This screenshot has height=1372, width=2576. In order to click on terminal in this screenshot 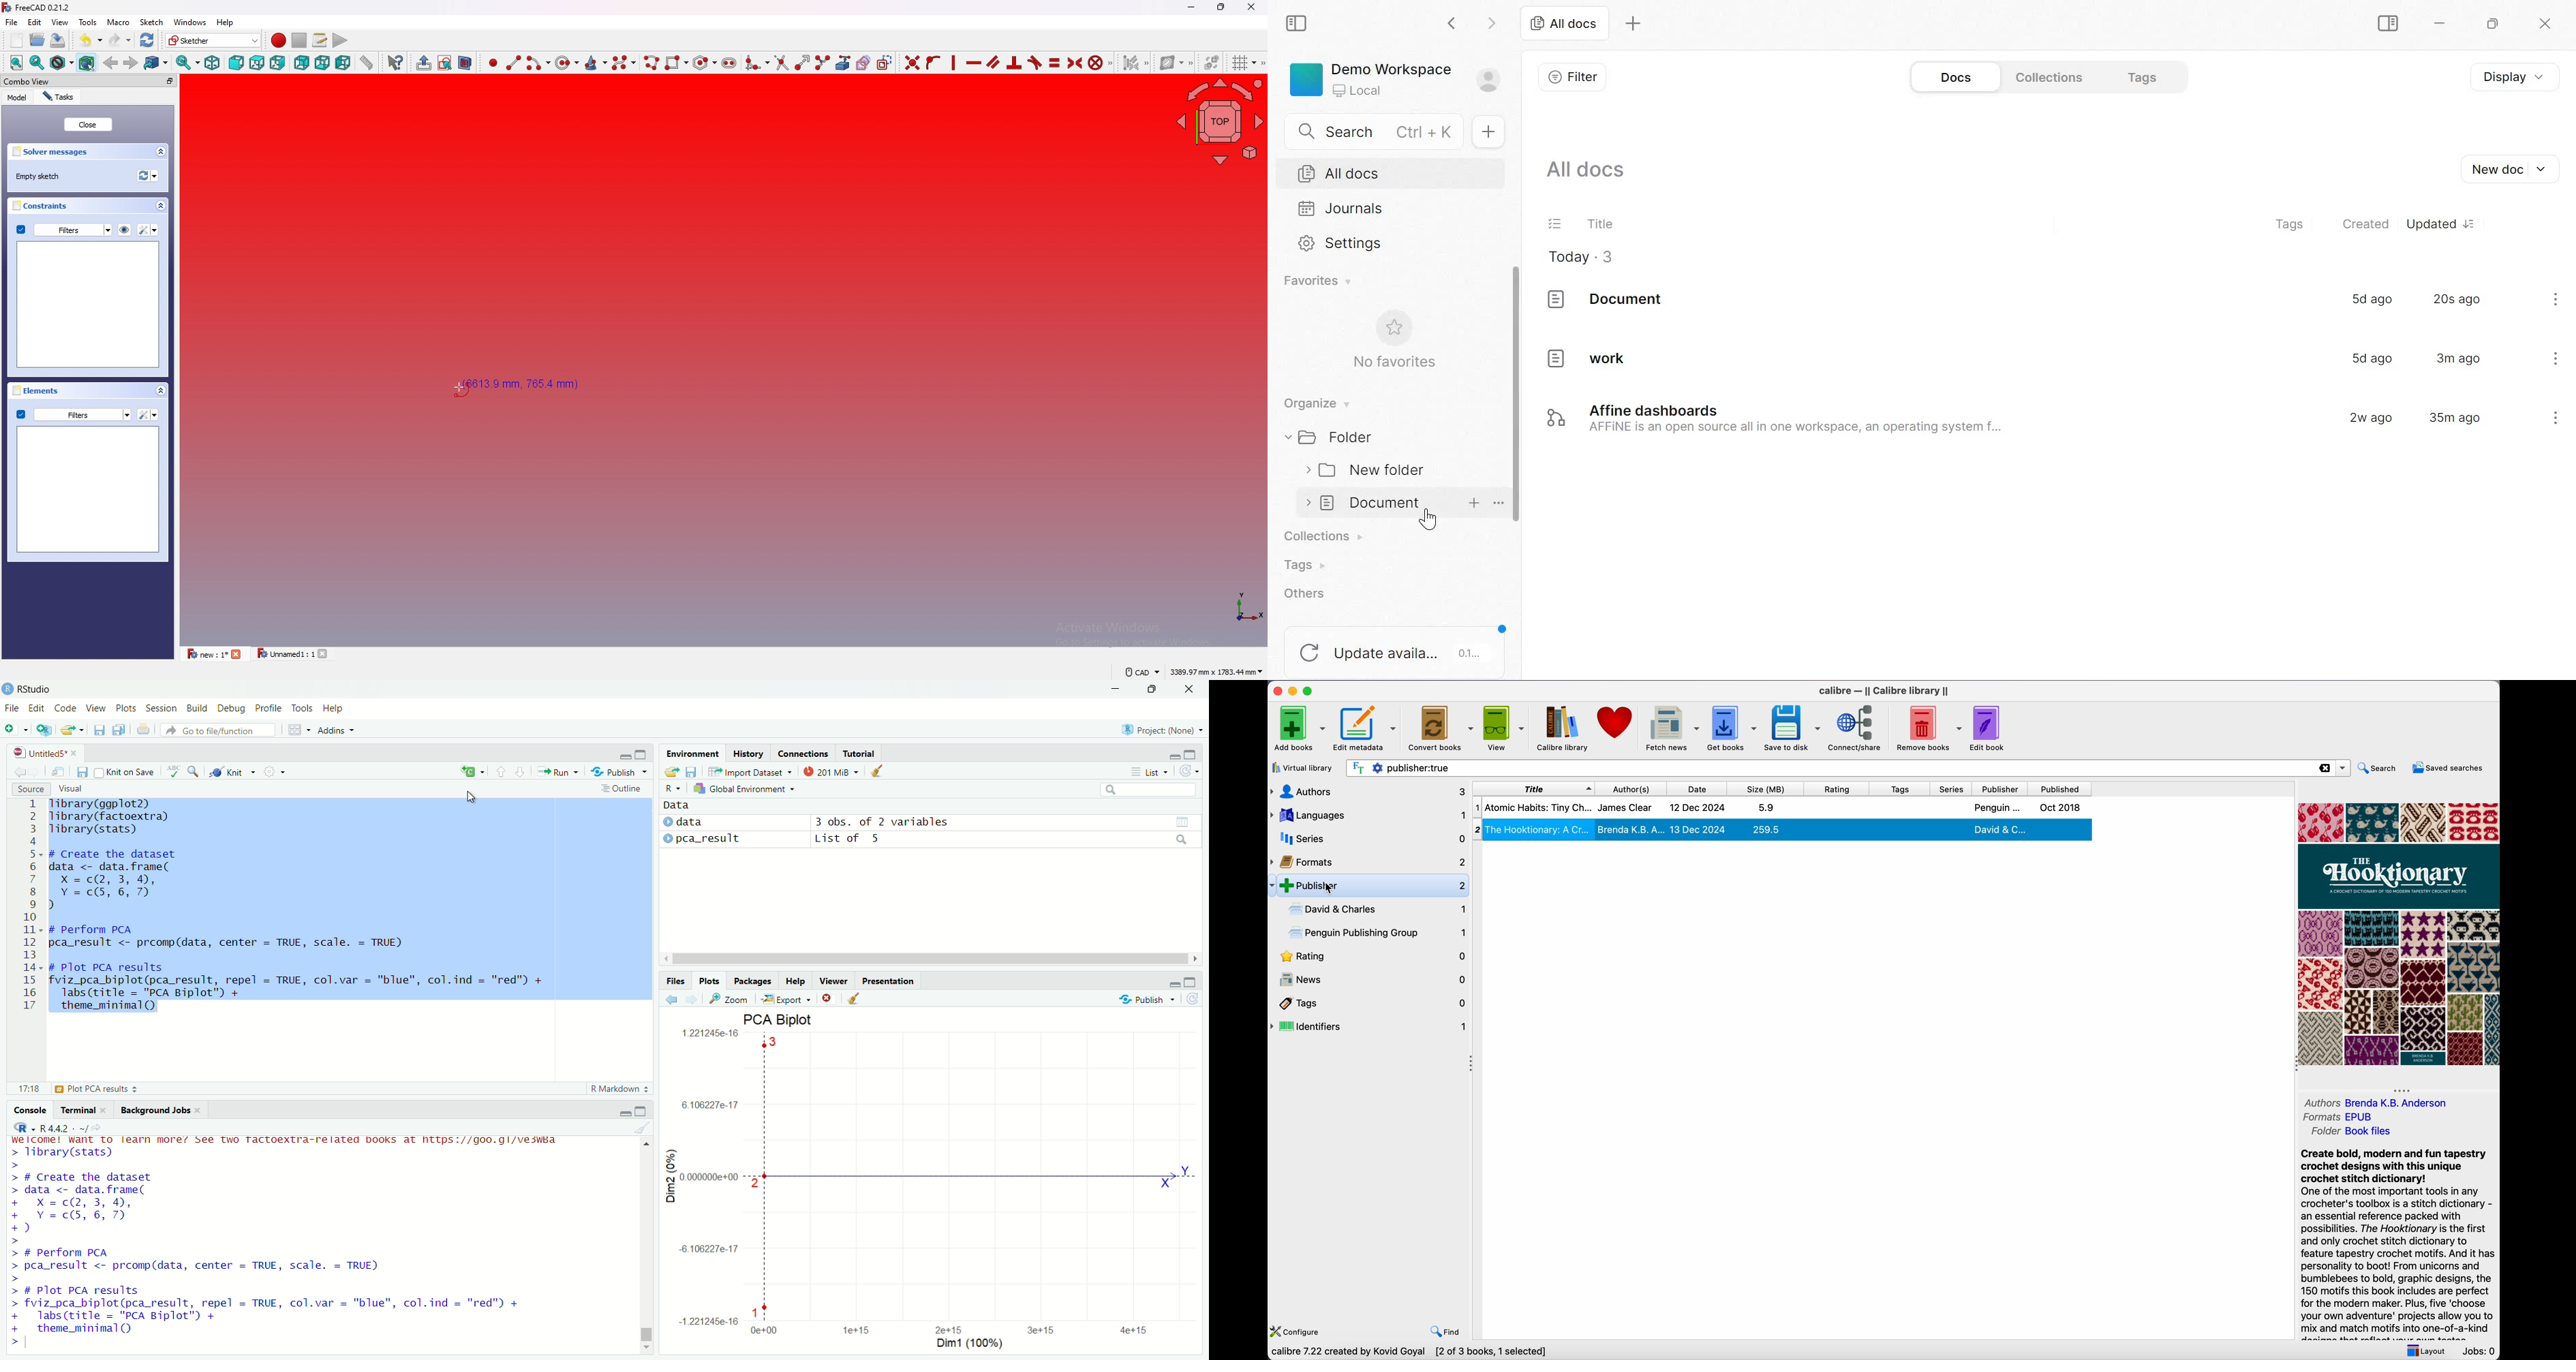, I will do `click(83, 1110)`.